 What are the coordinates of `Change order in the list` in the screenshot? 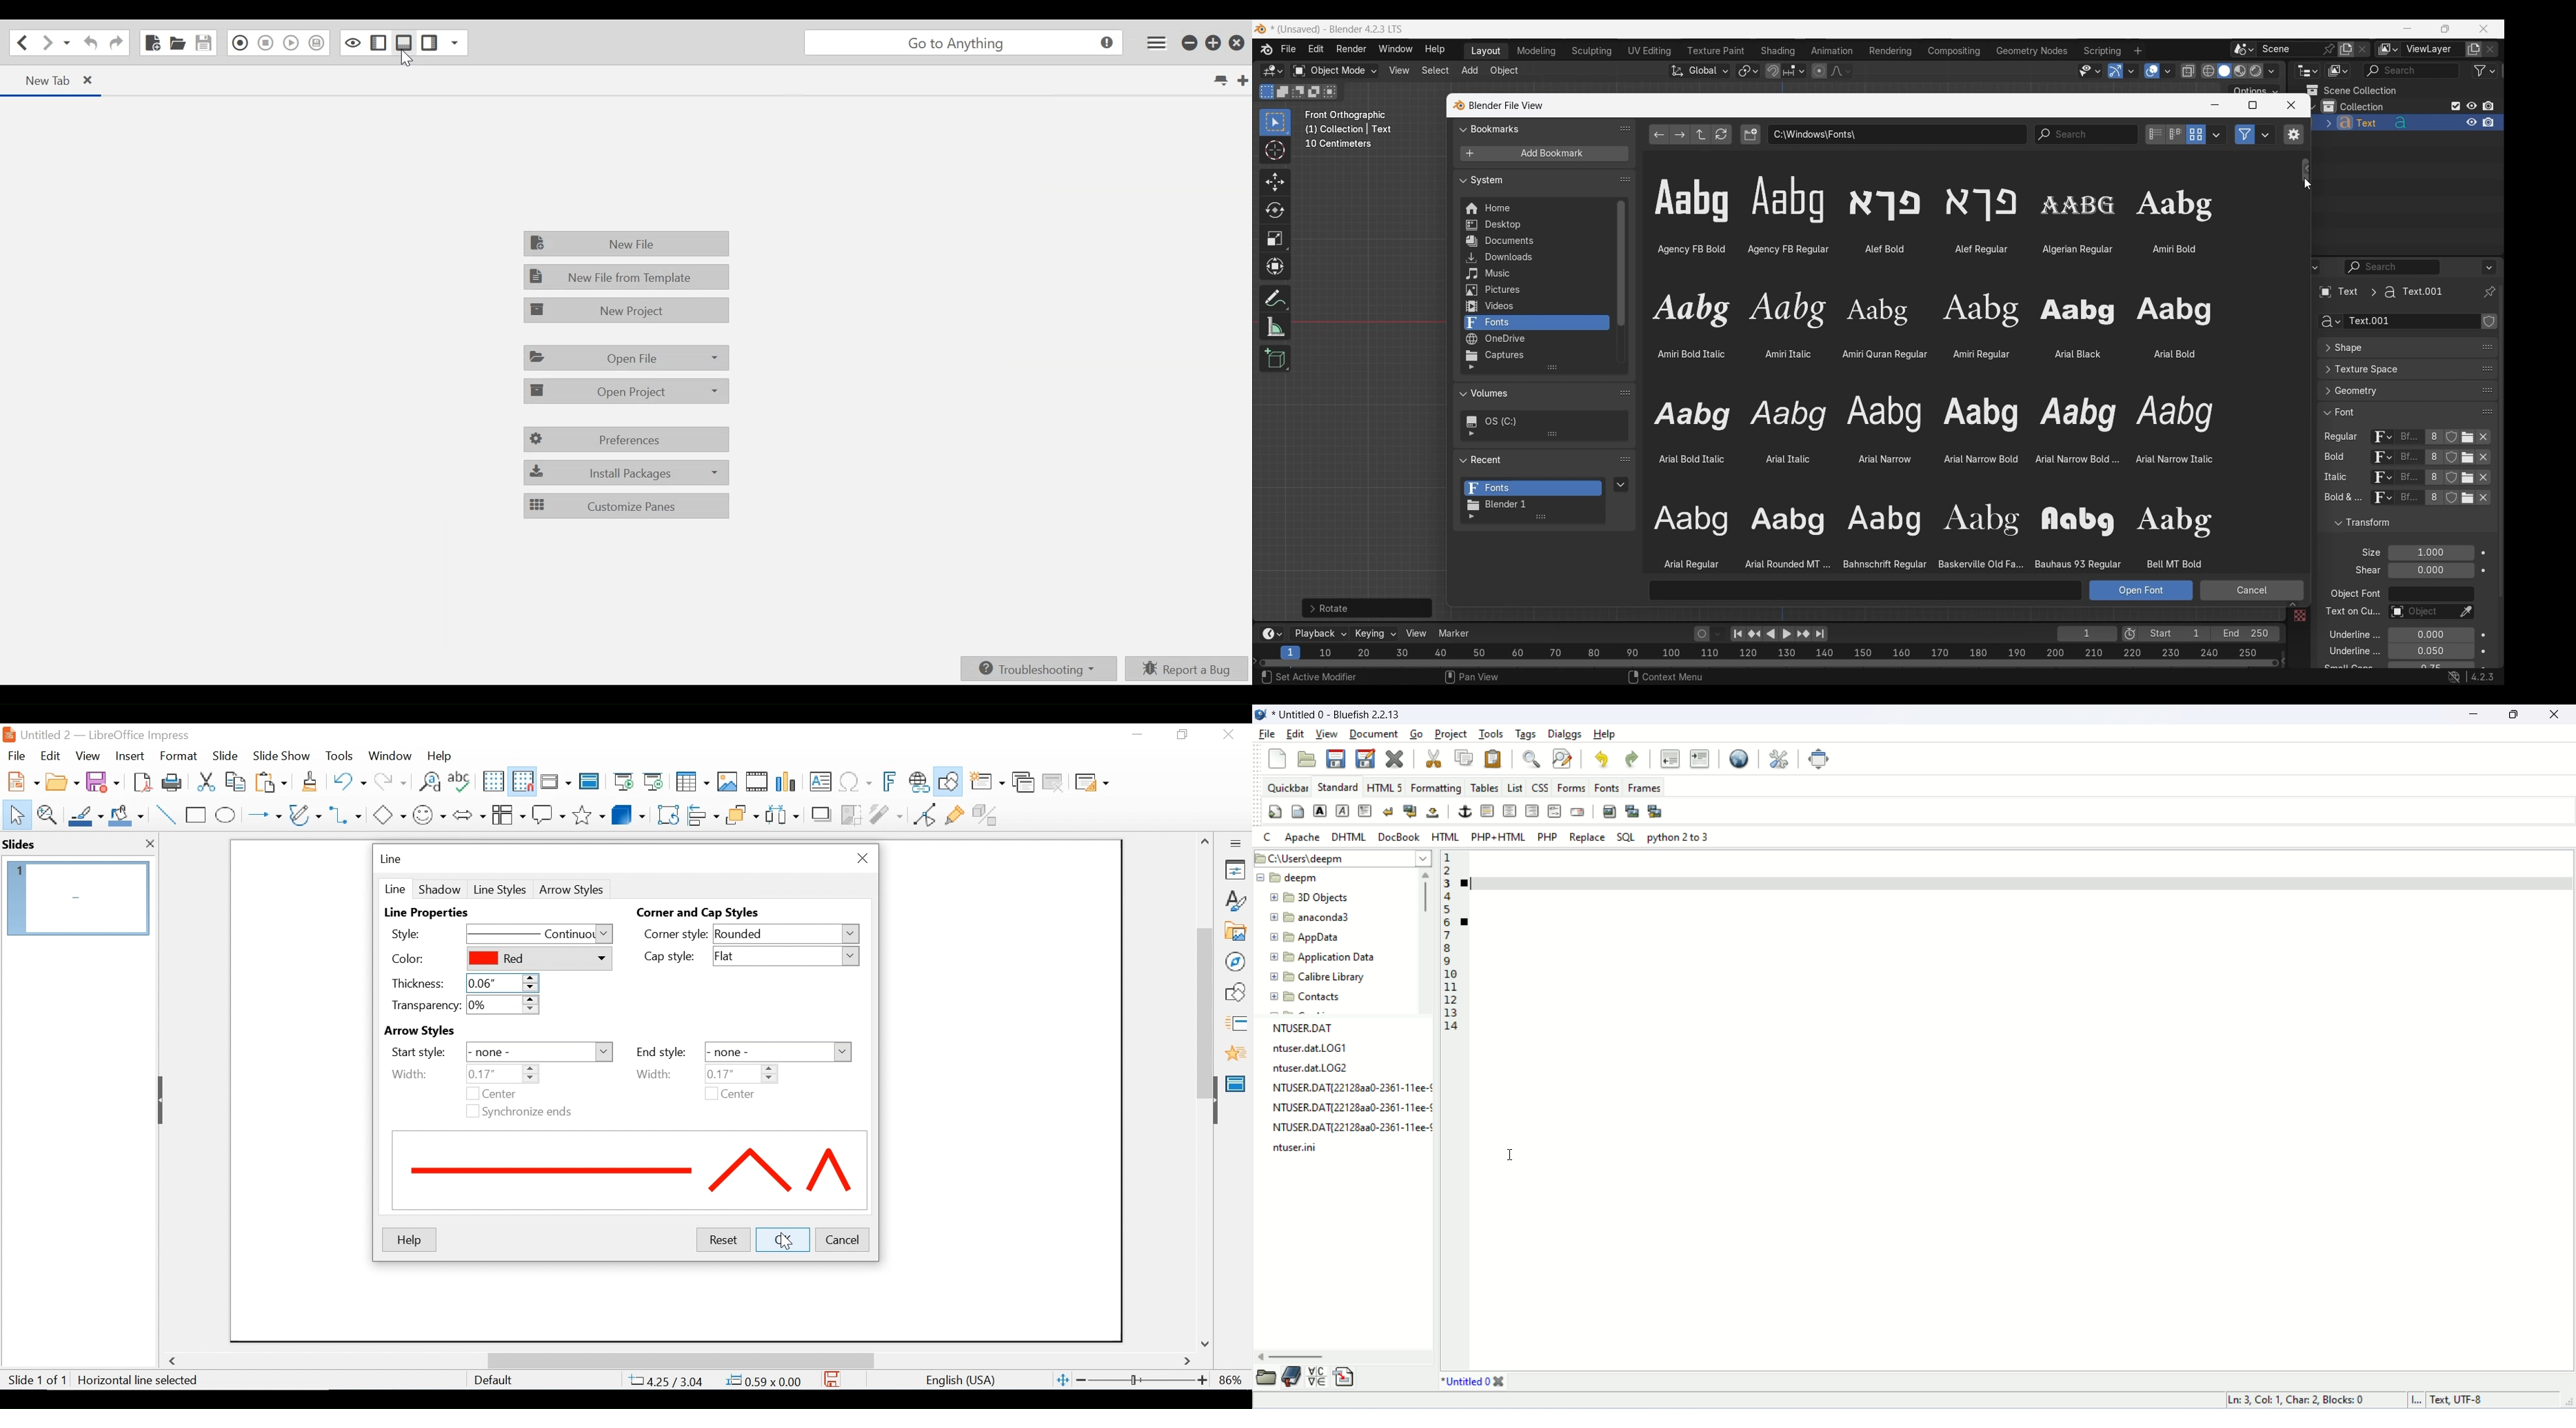 It's located at (2490, 322).